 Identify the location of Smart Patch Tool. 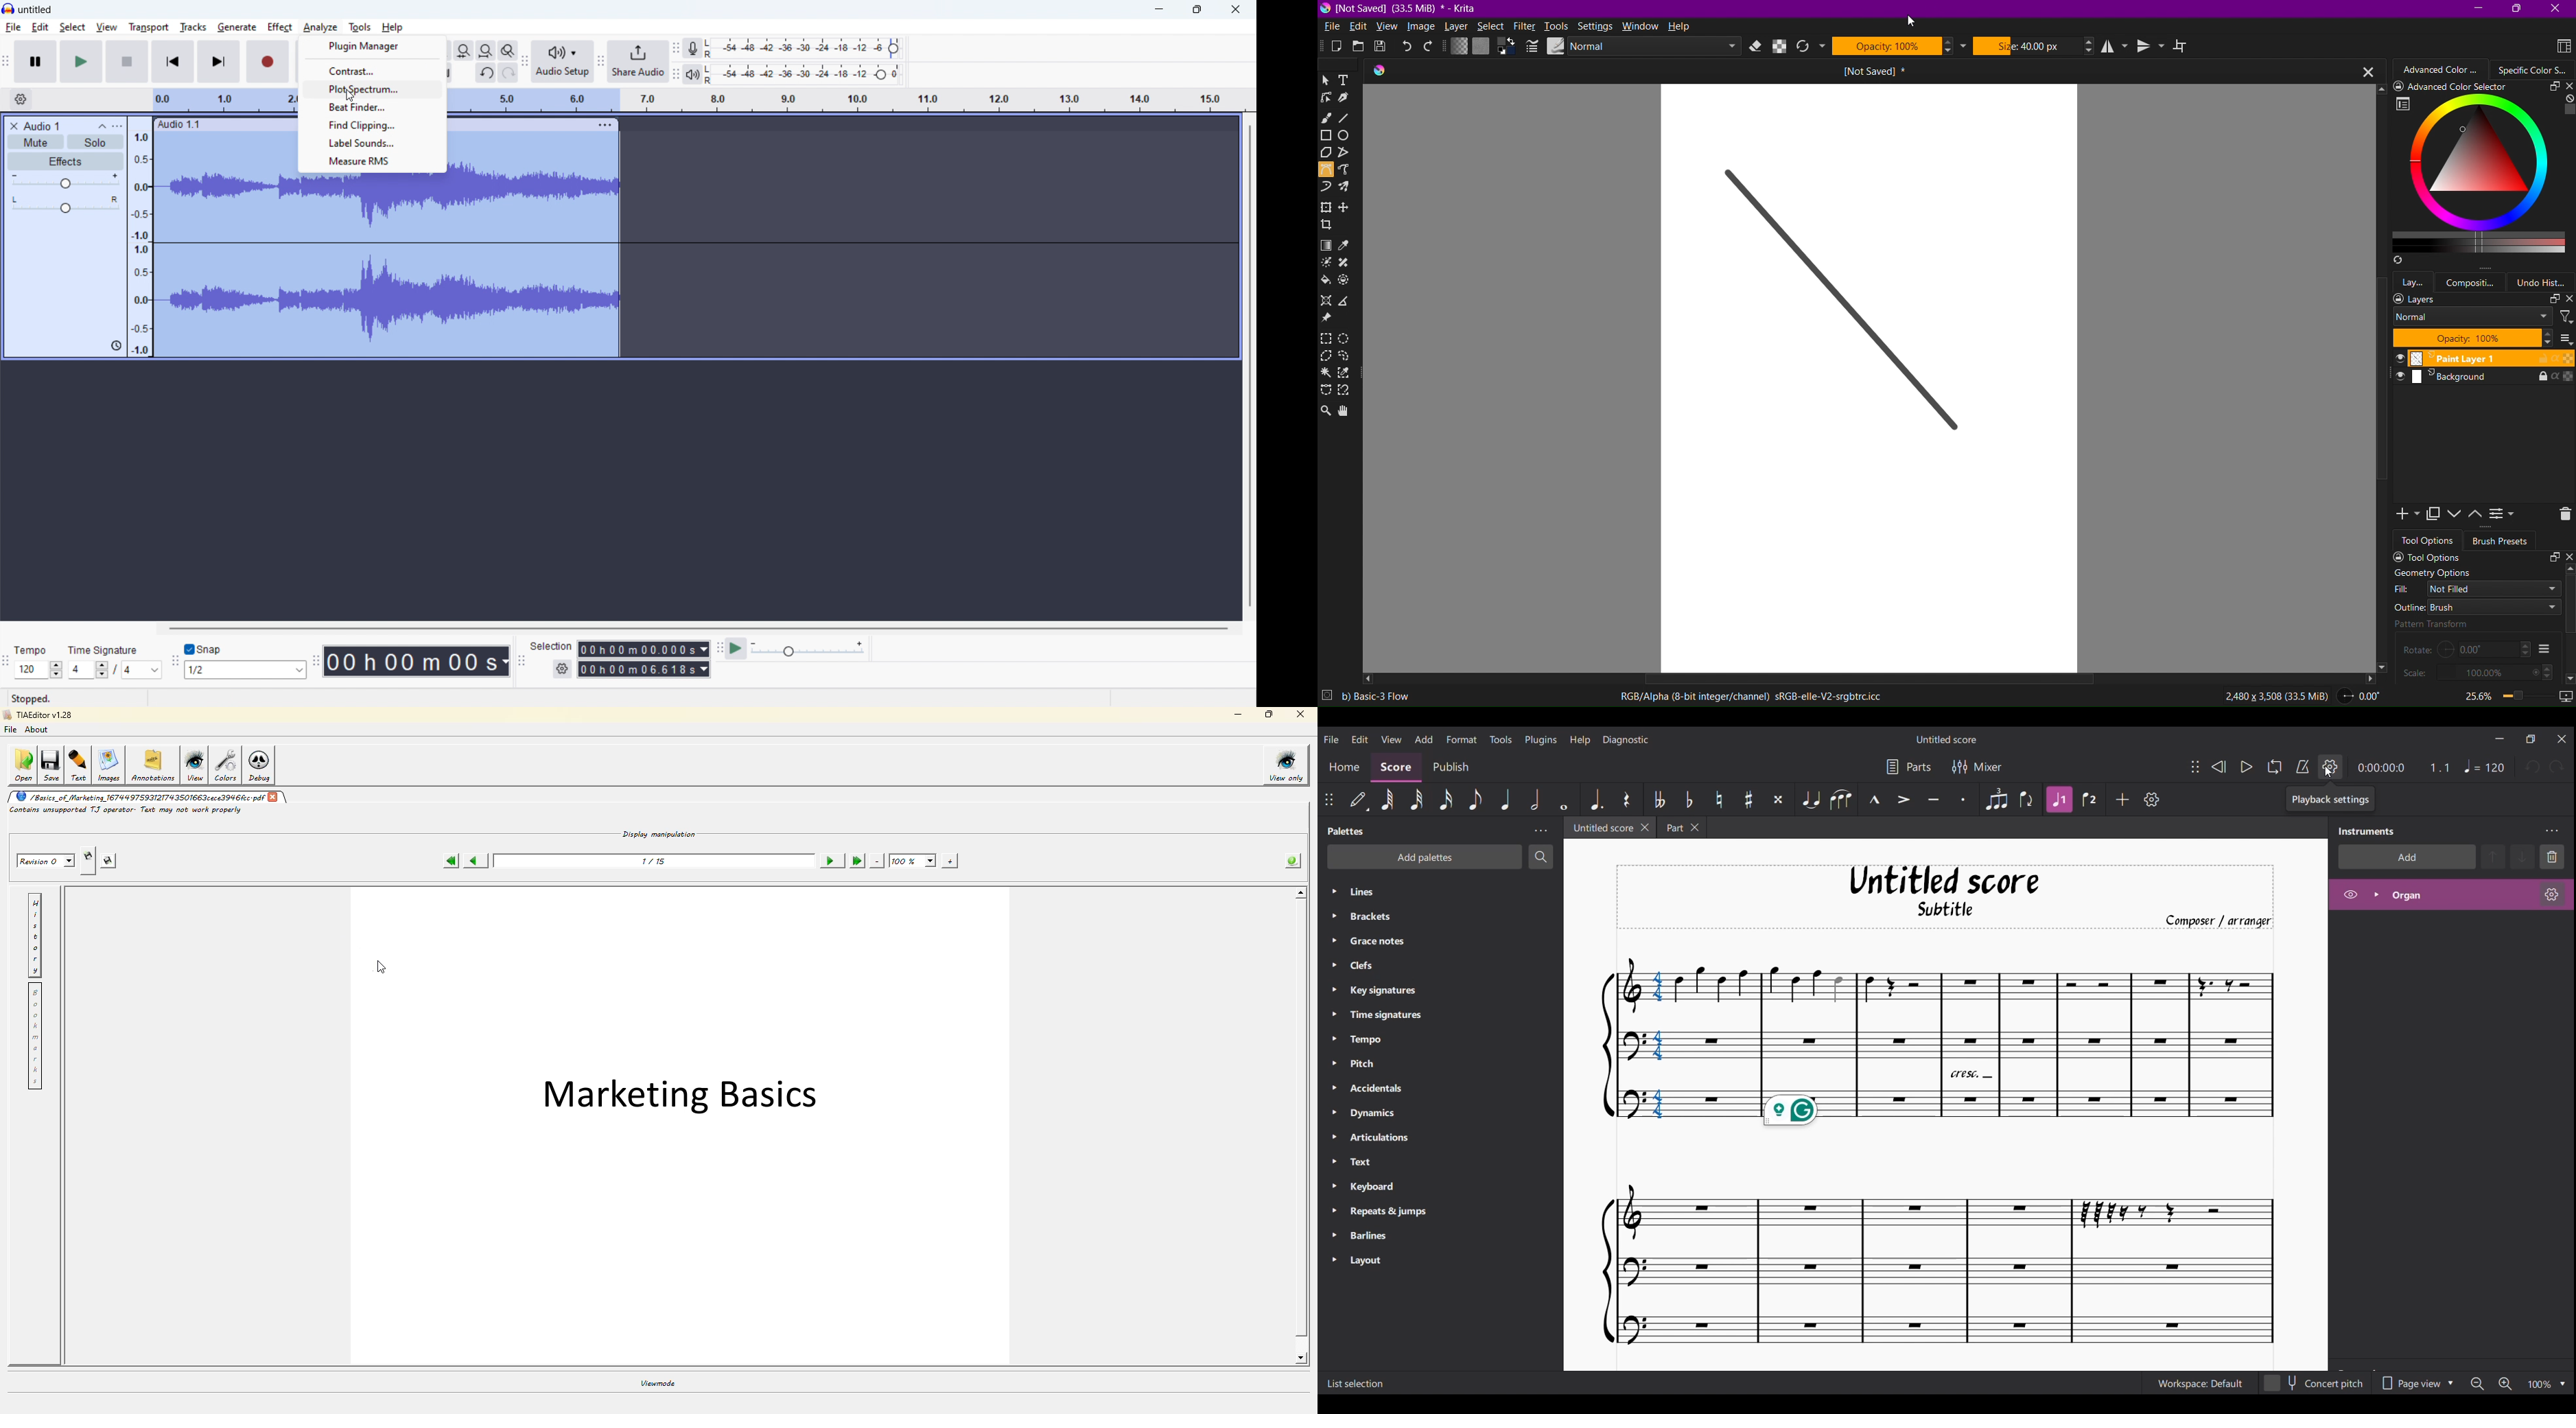
(1349, 264).